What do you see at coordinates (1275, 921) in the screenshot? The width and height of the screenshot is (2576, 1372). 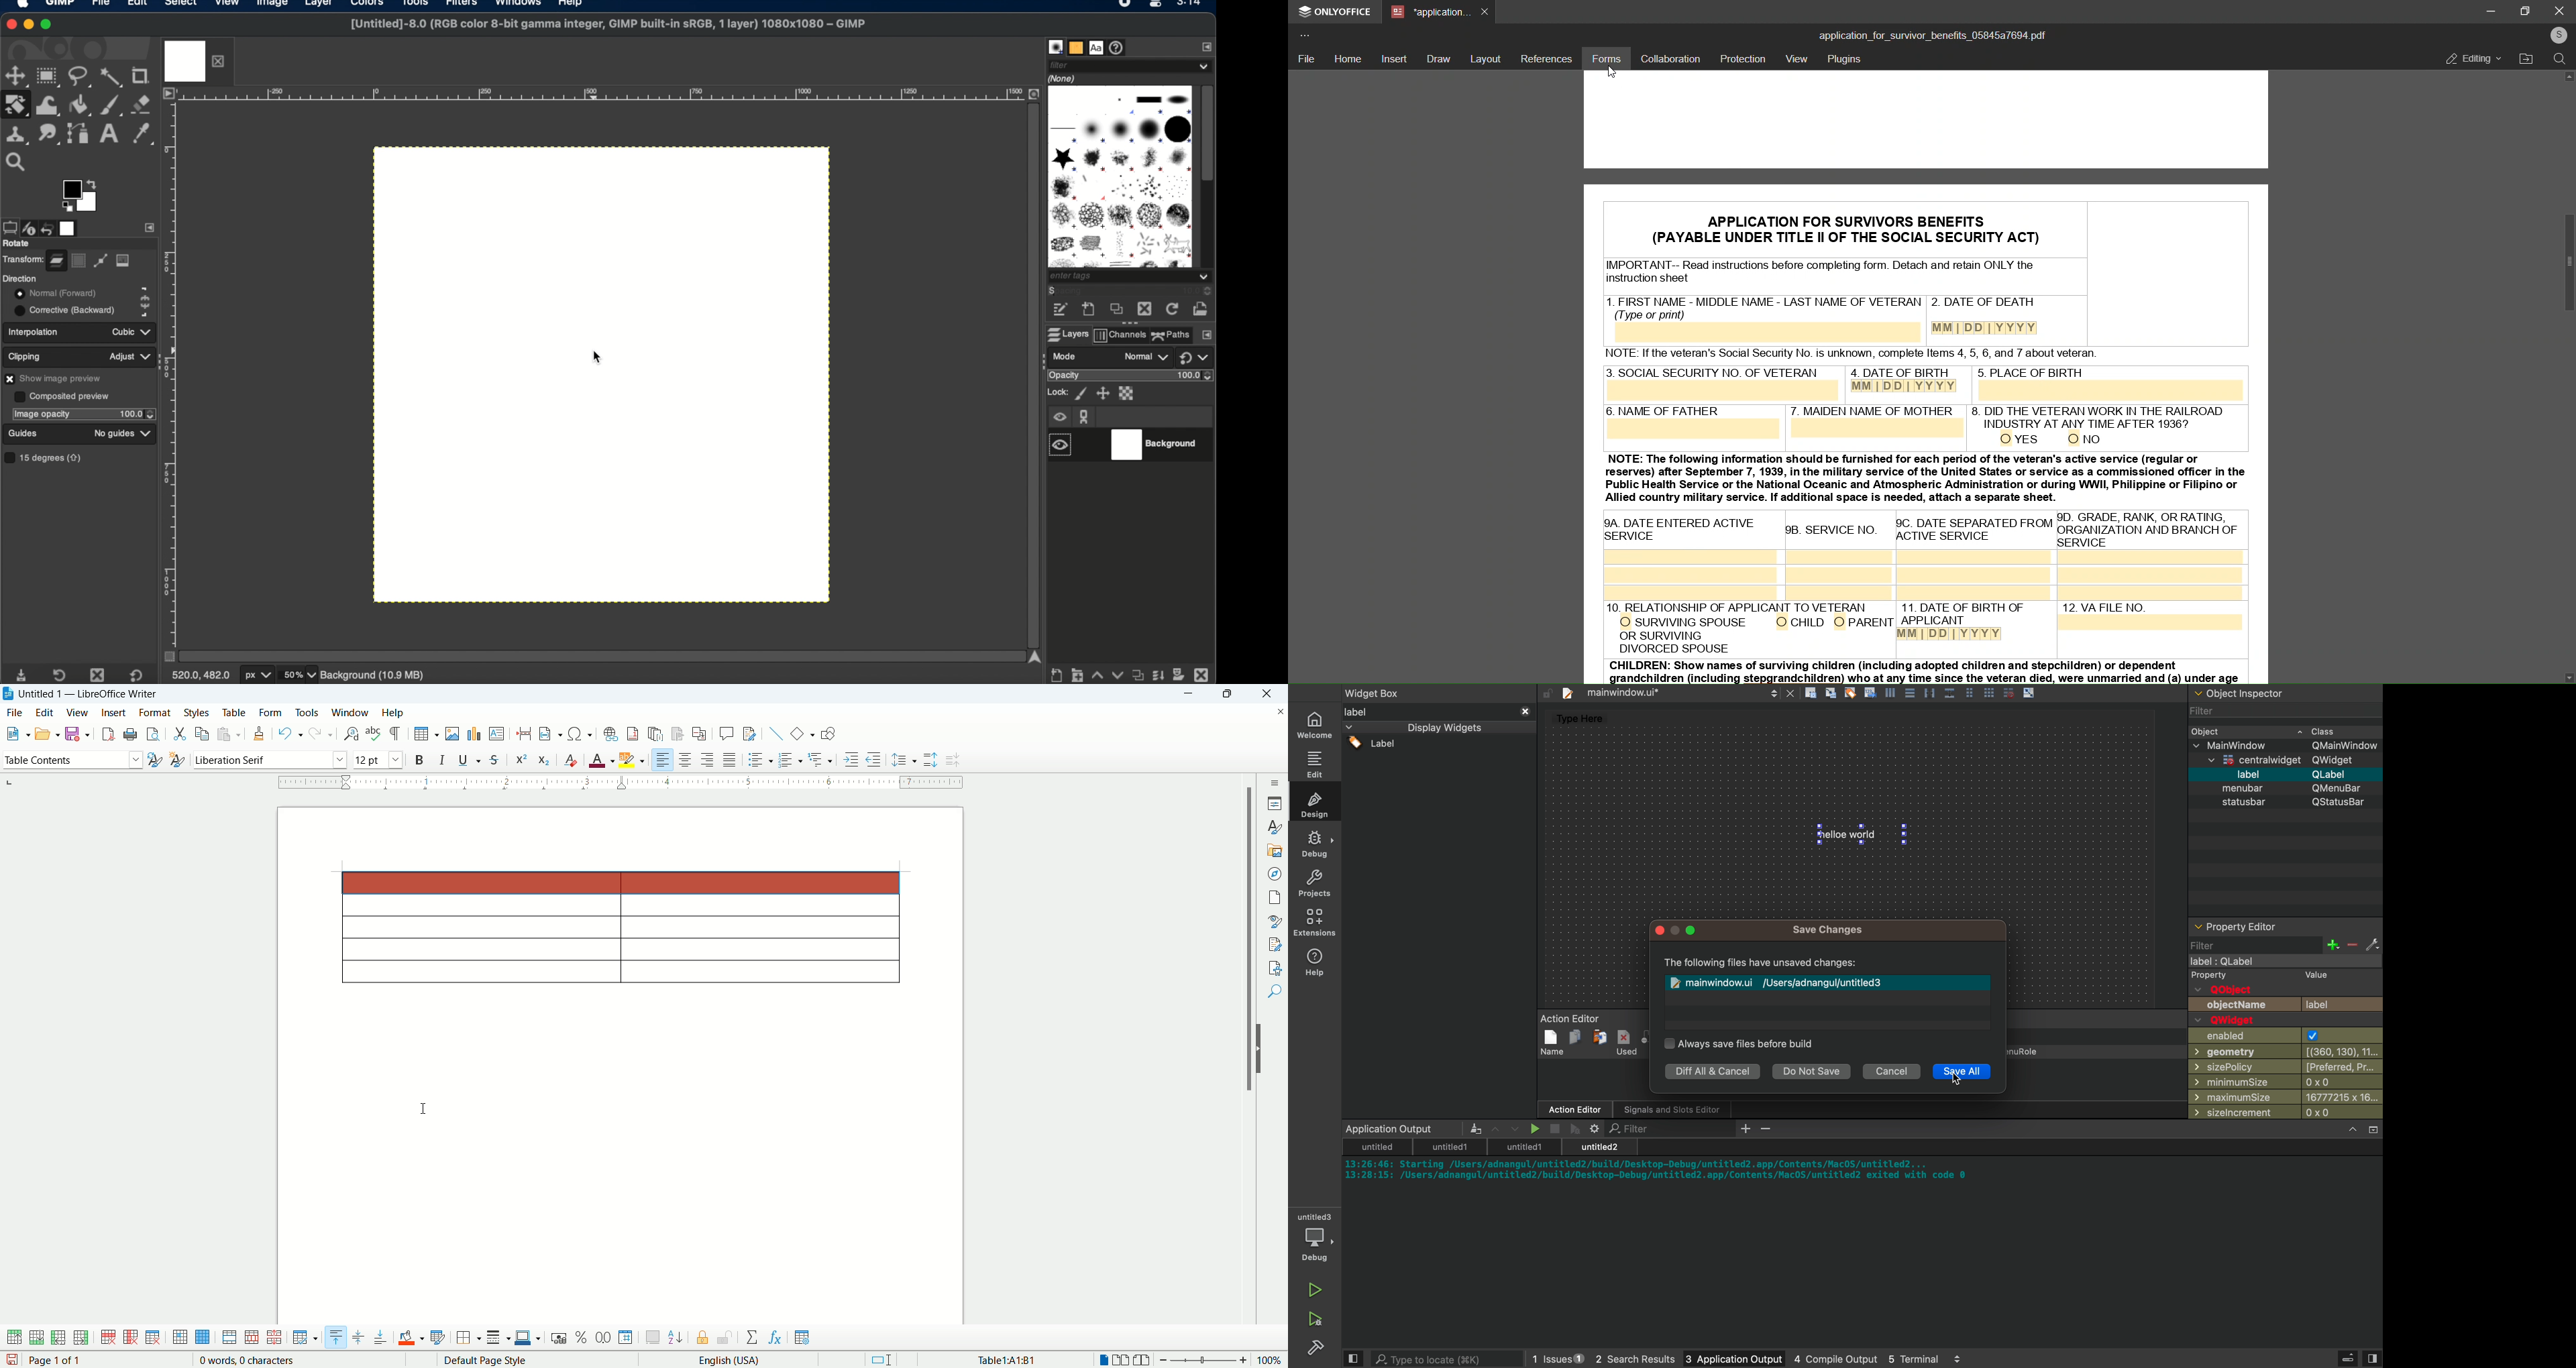 I see `style inspector` at bounding box center [1275, 921].